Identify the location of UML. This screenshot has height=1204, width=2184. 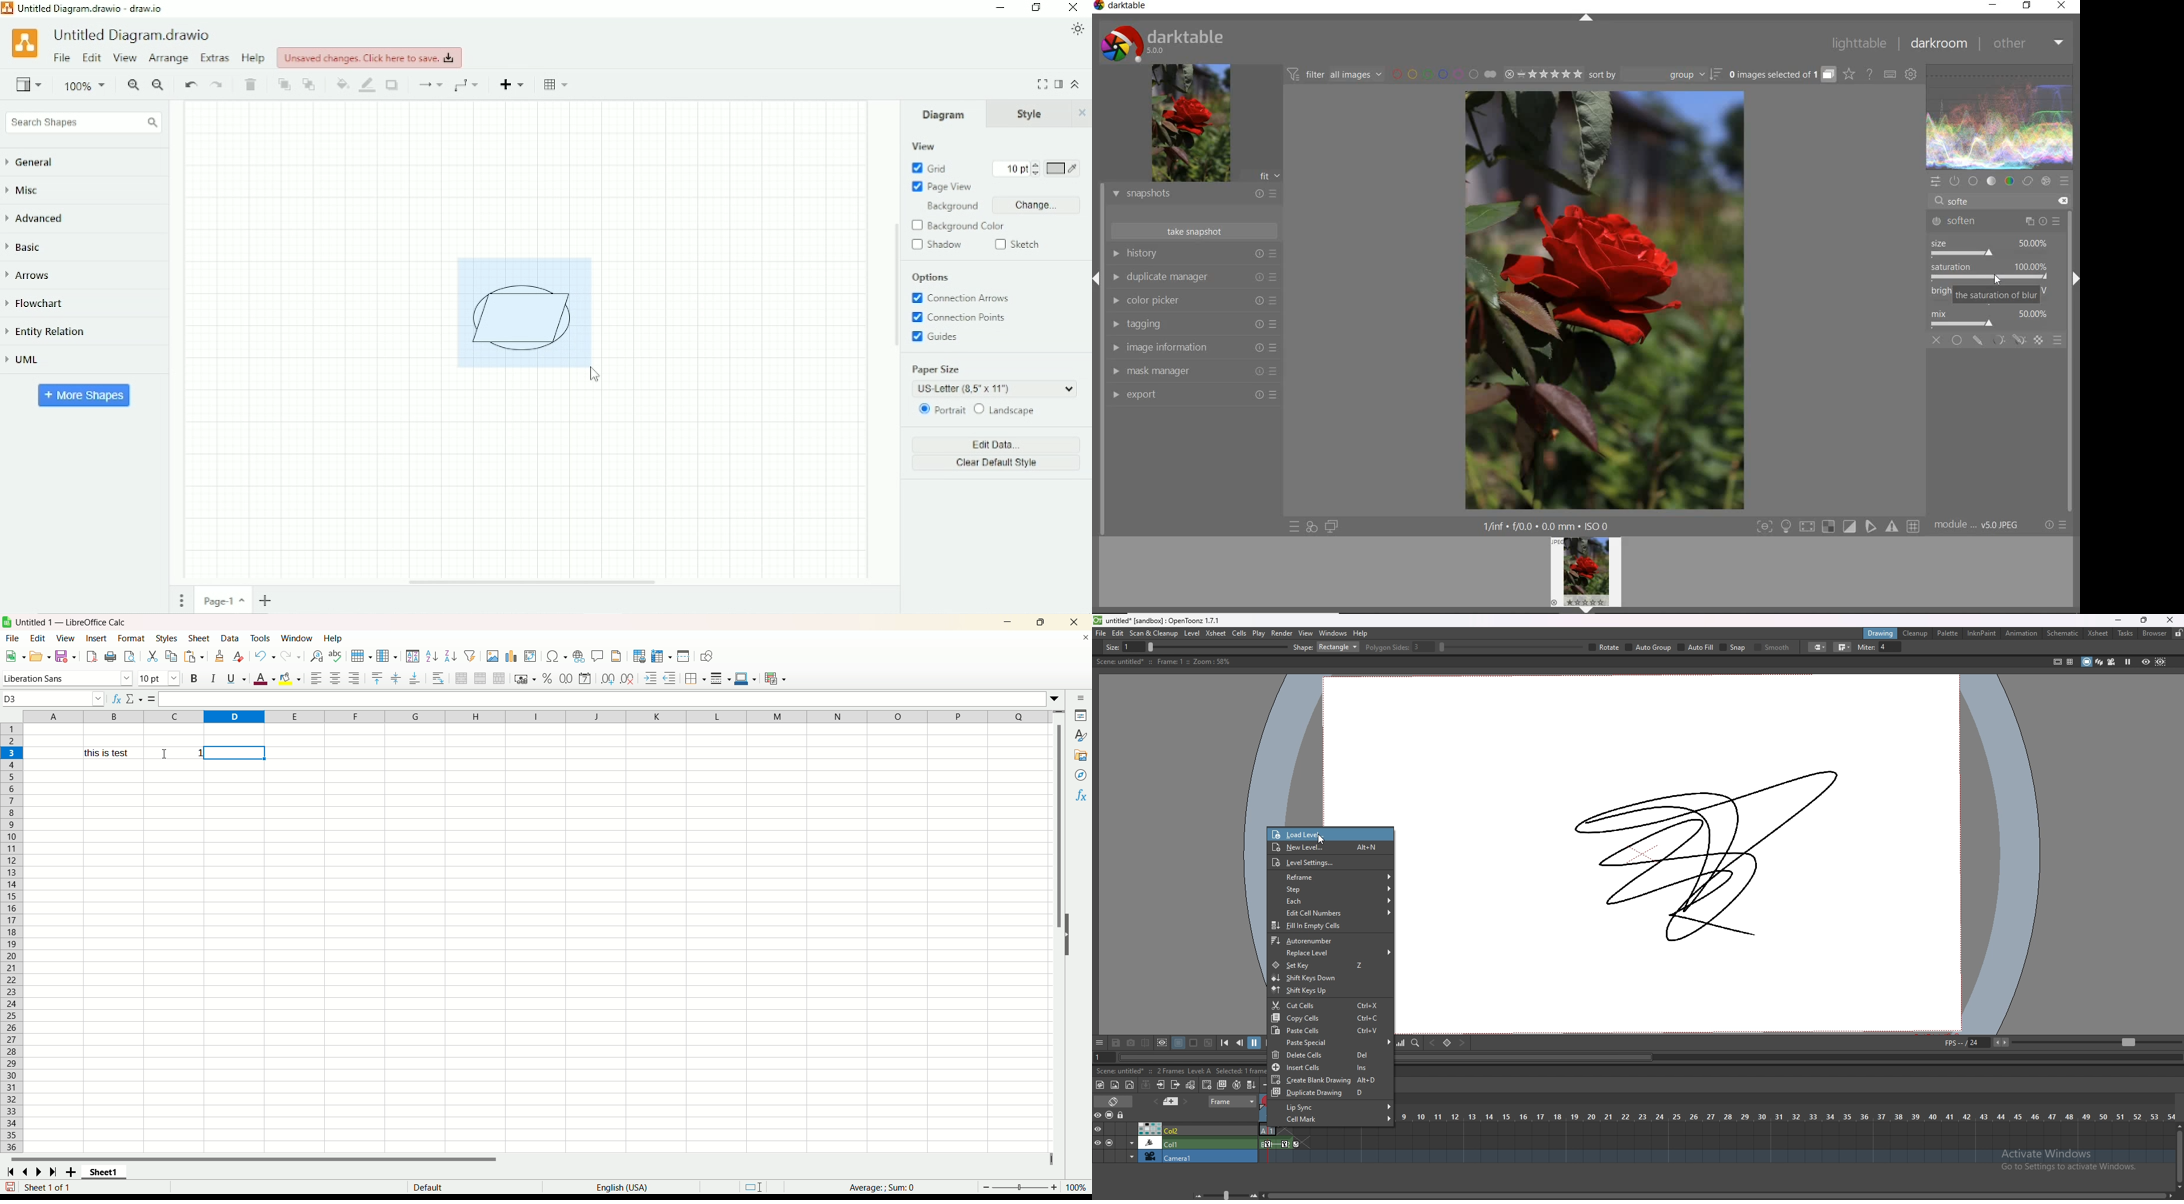
(31, 361).